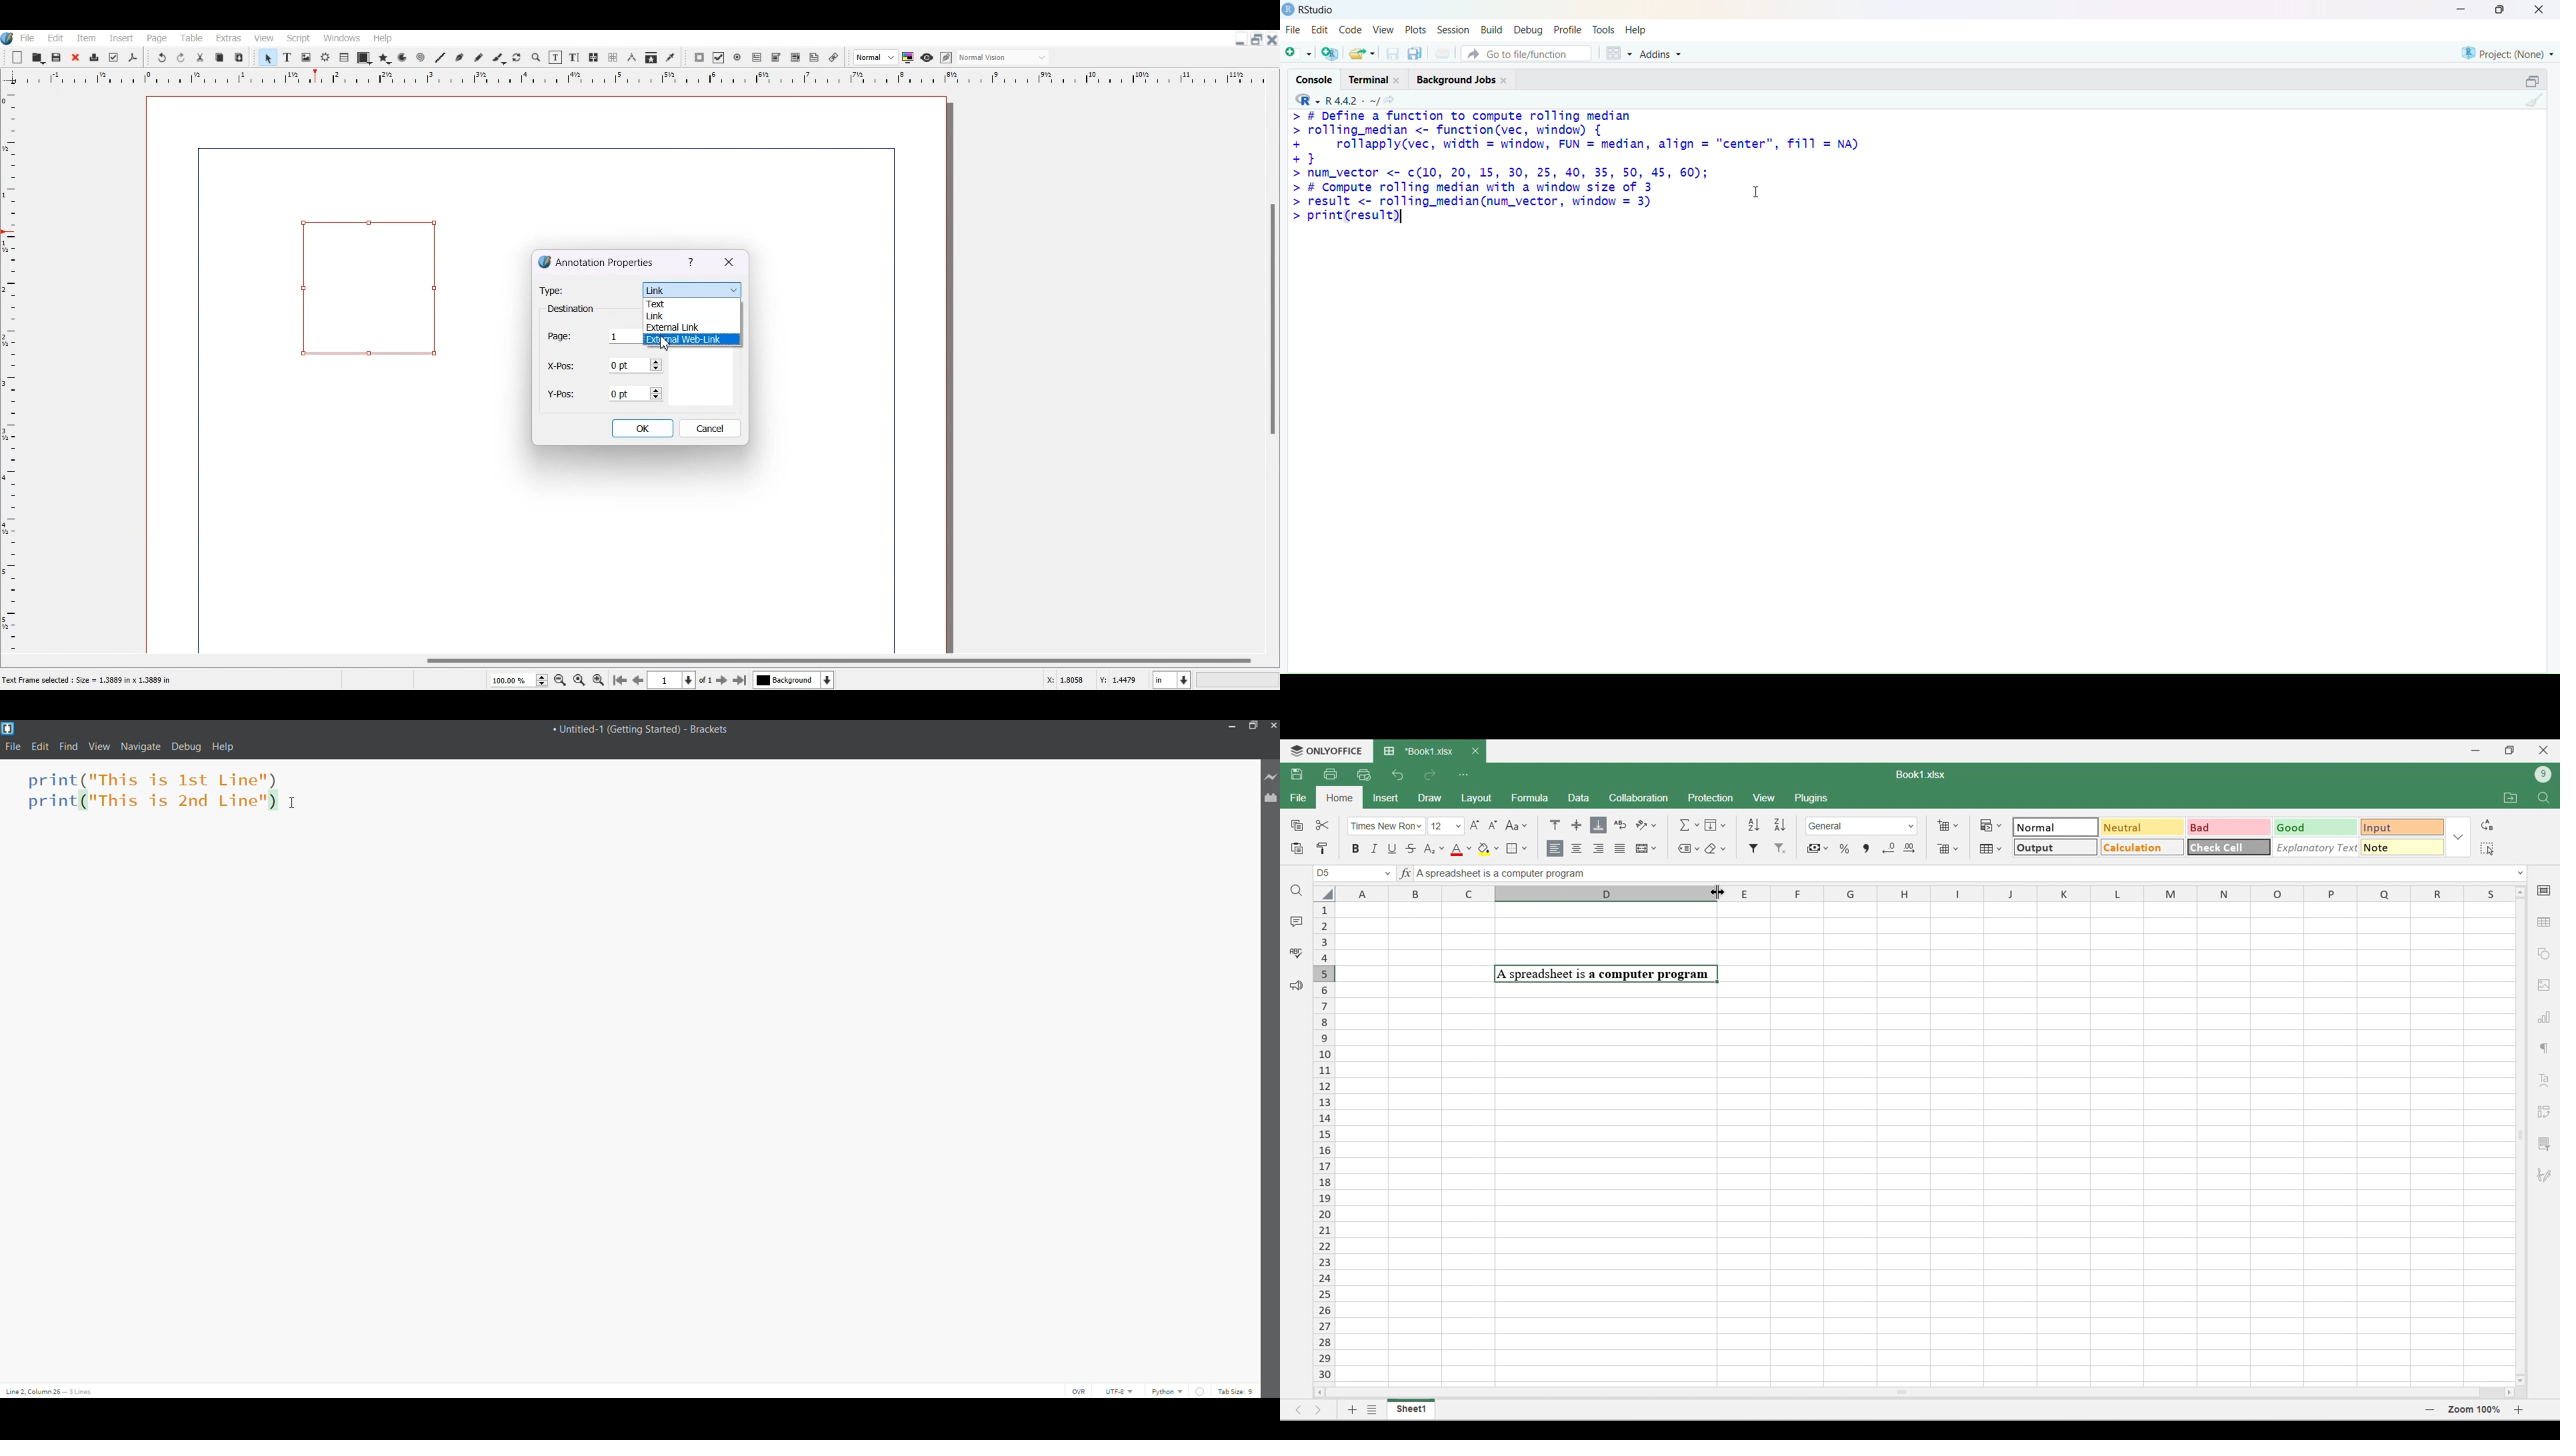 This screenshot has width=2576, height=1456. What do you see at coordinates (2474, 1409) in the screenshot?
I see `Zoom 100%` at bounding box center [2474, 1409].